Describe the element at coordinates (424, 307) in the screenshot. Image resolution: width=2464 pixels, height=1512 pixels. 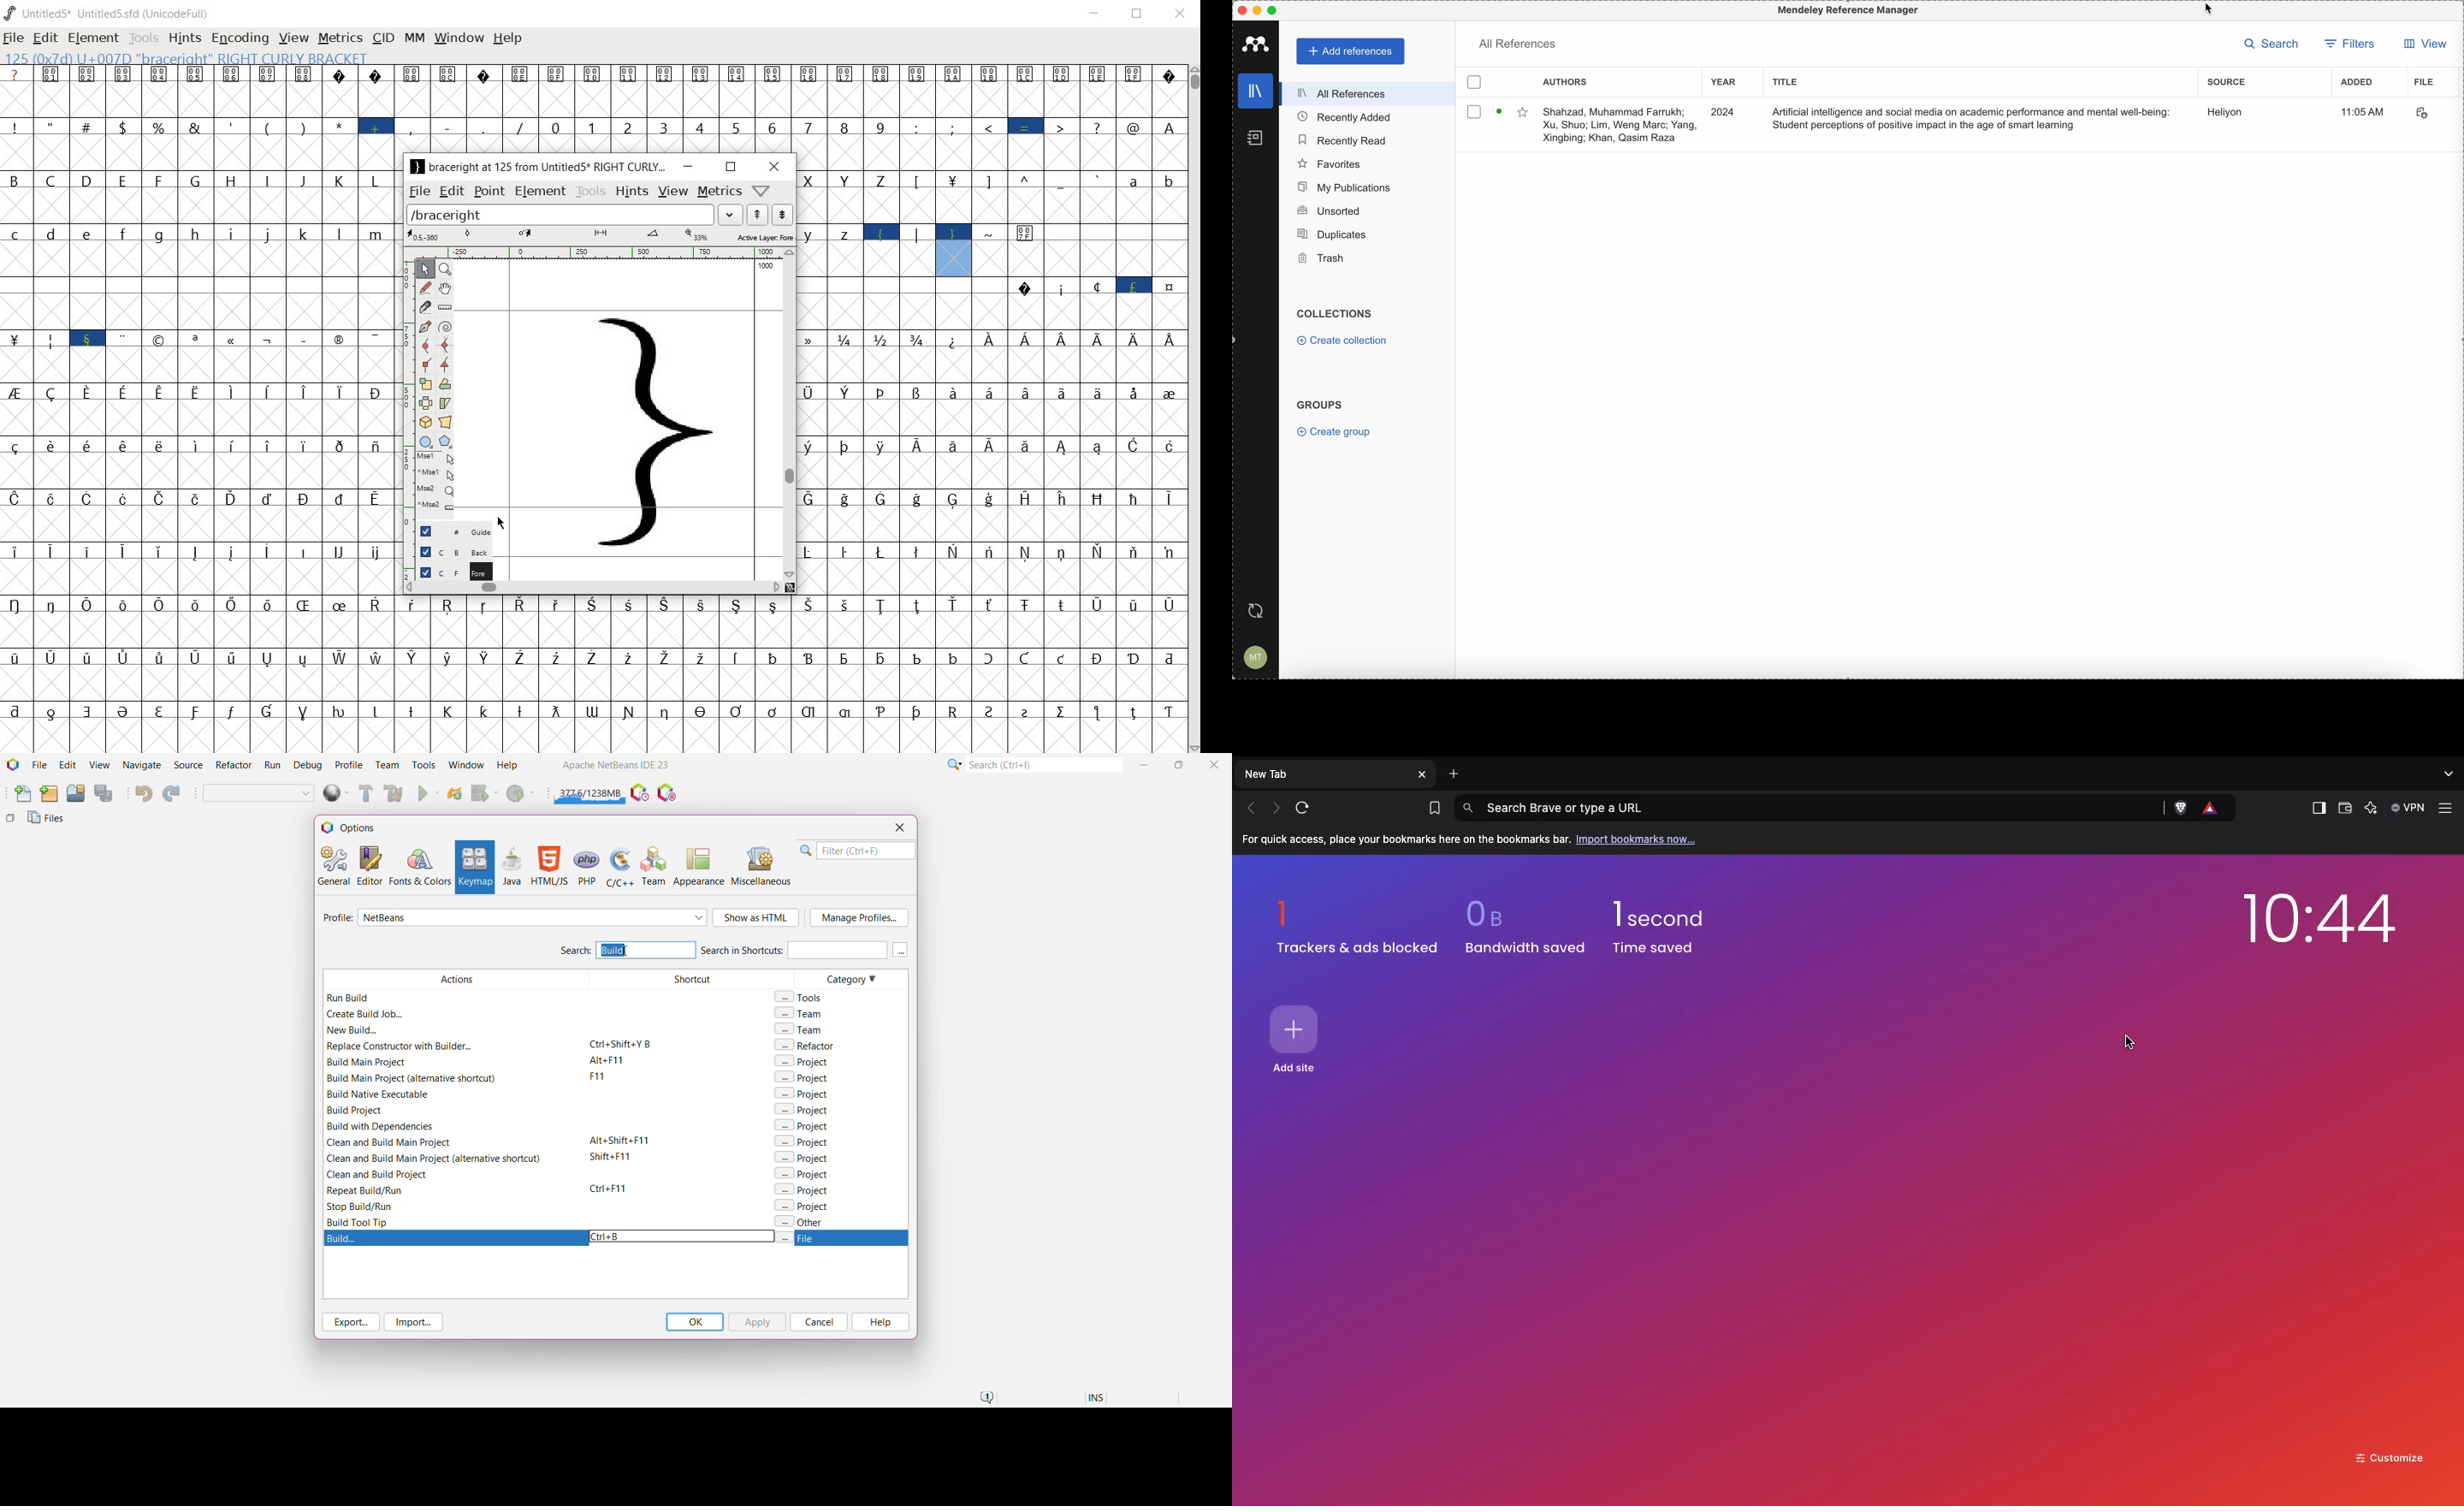
I see `cut splines in two` at that location.